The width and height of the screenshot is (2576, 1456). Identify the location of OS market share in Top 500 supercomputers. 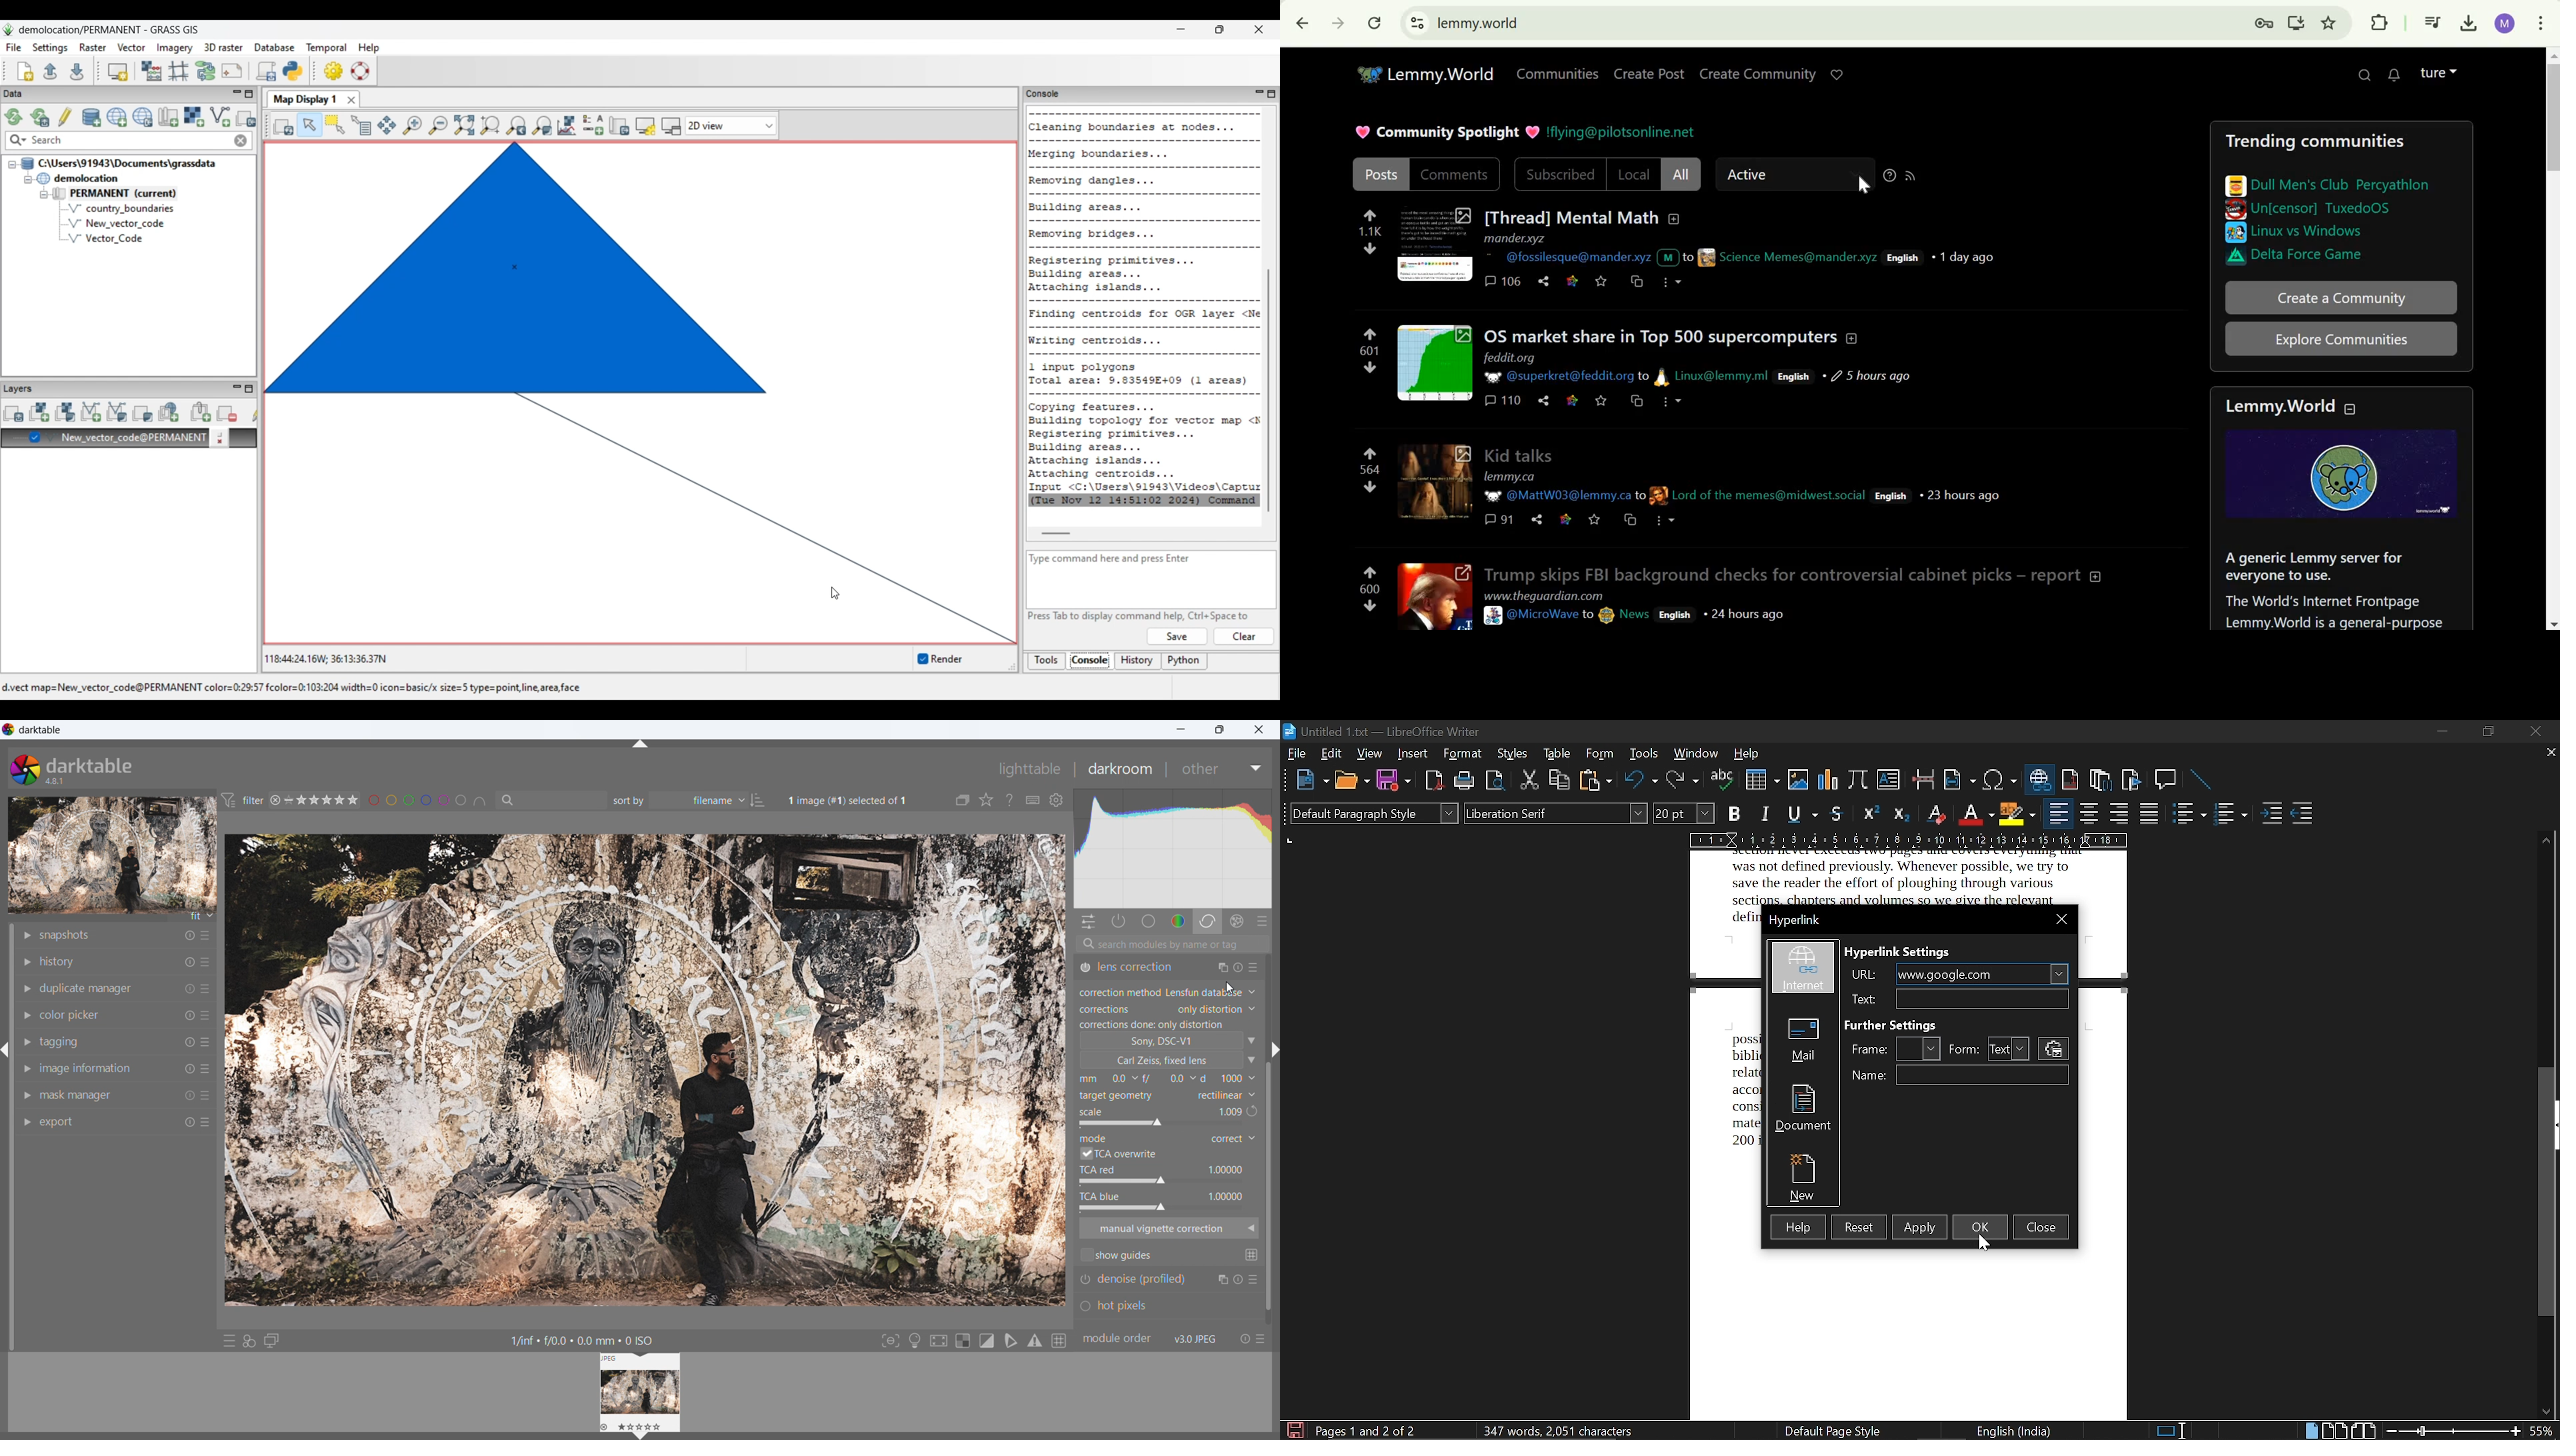
(1663, 336).